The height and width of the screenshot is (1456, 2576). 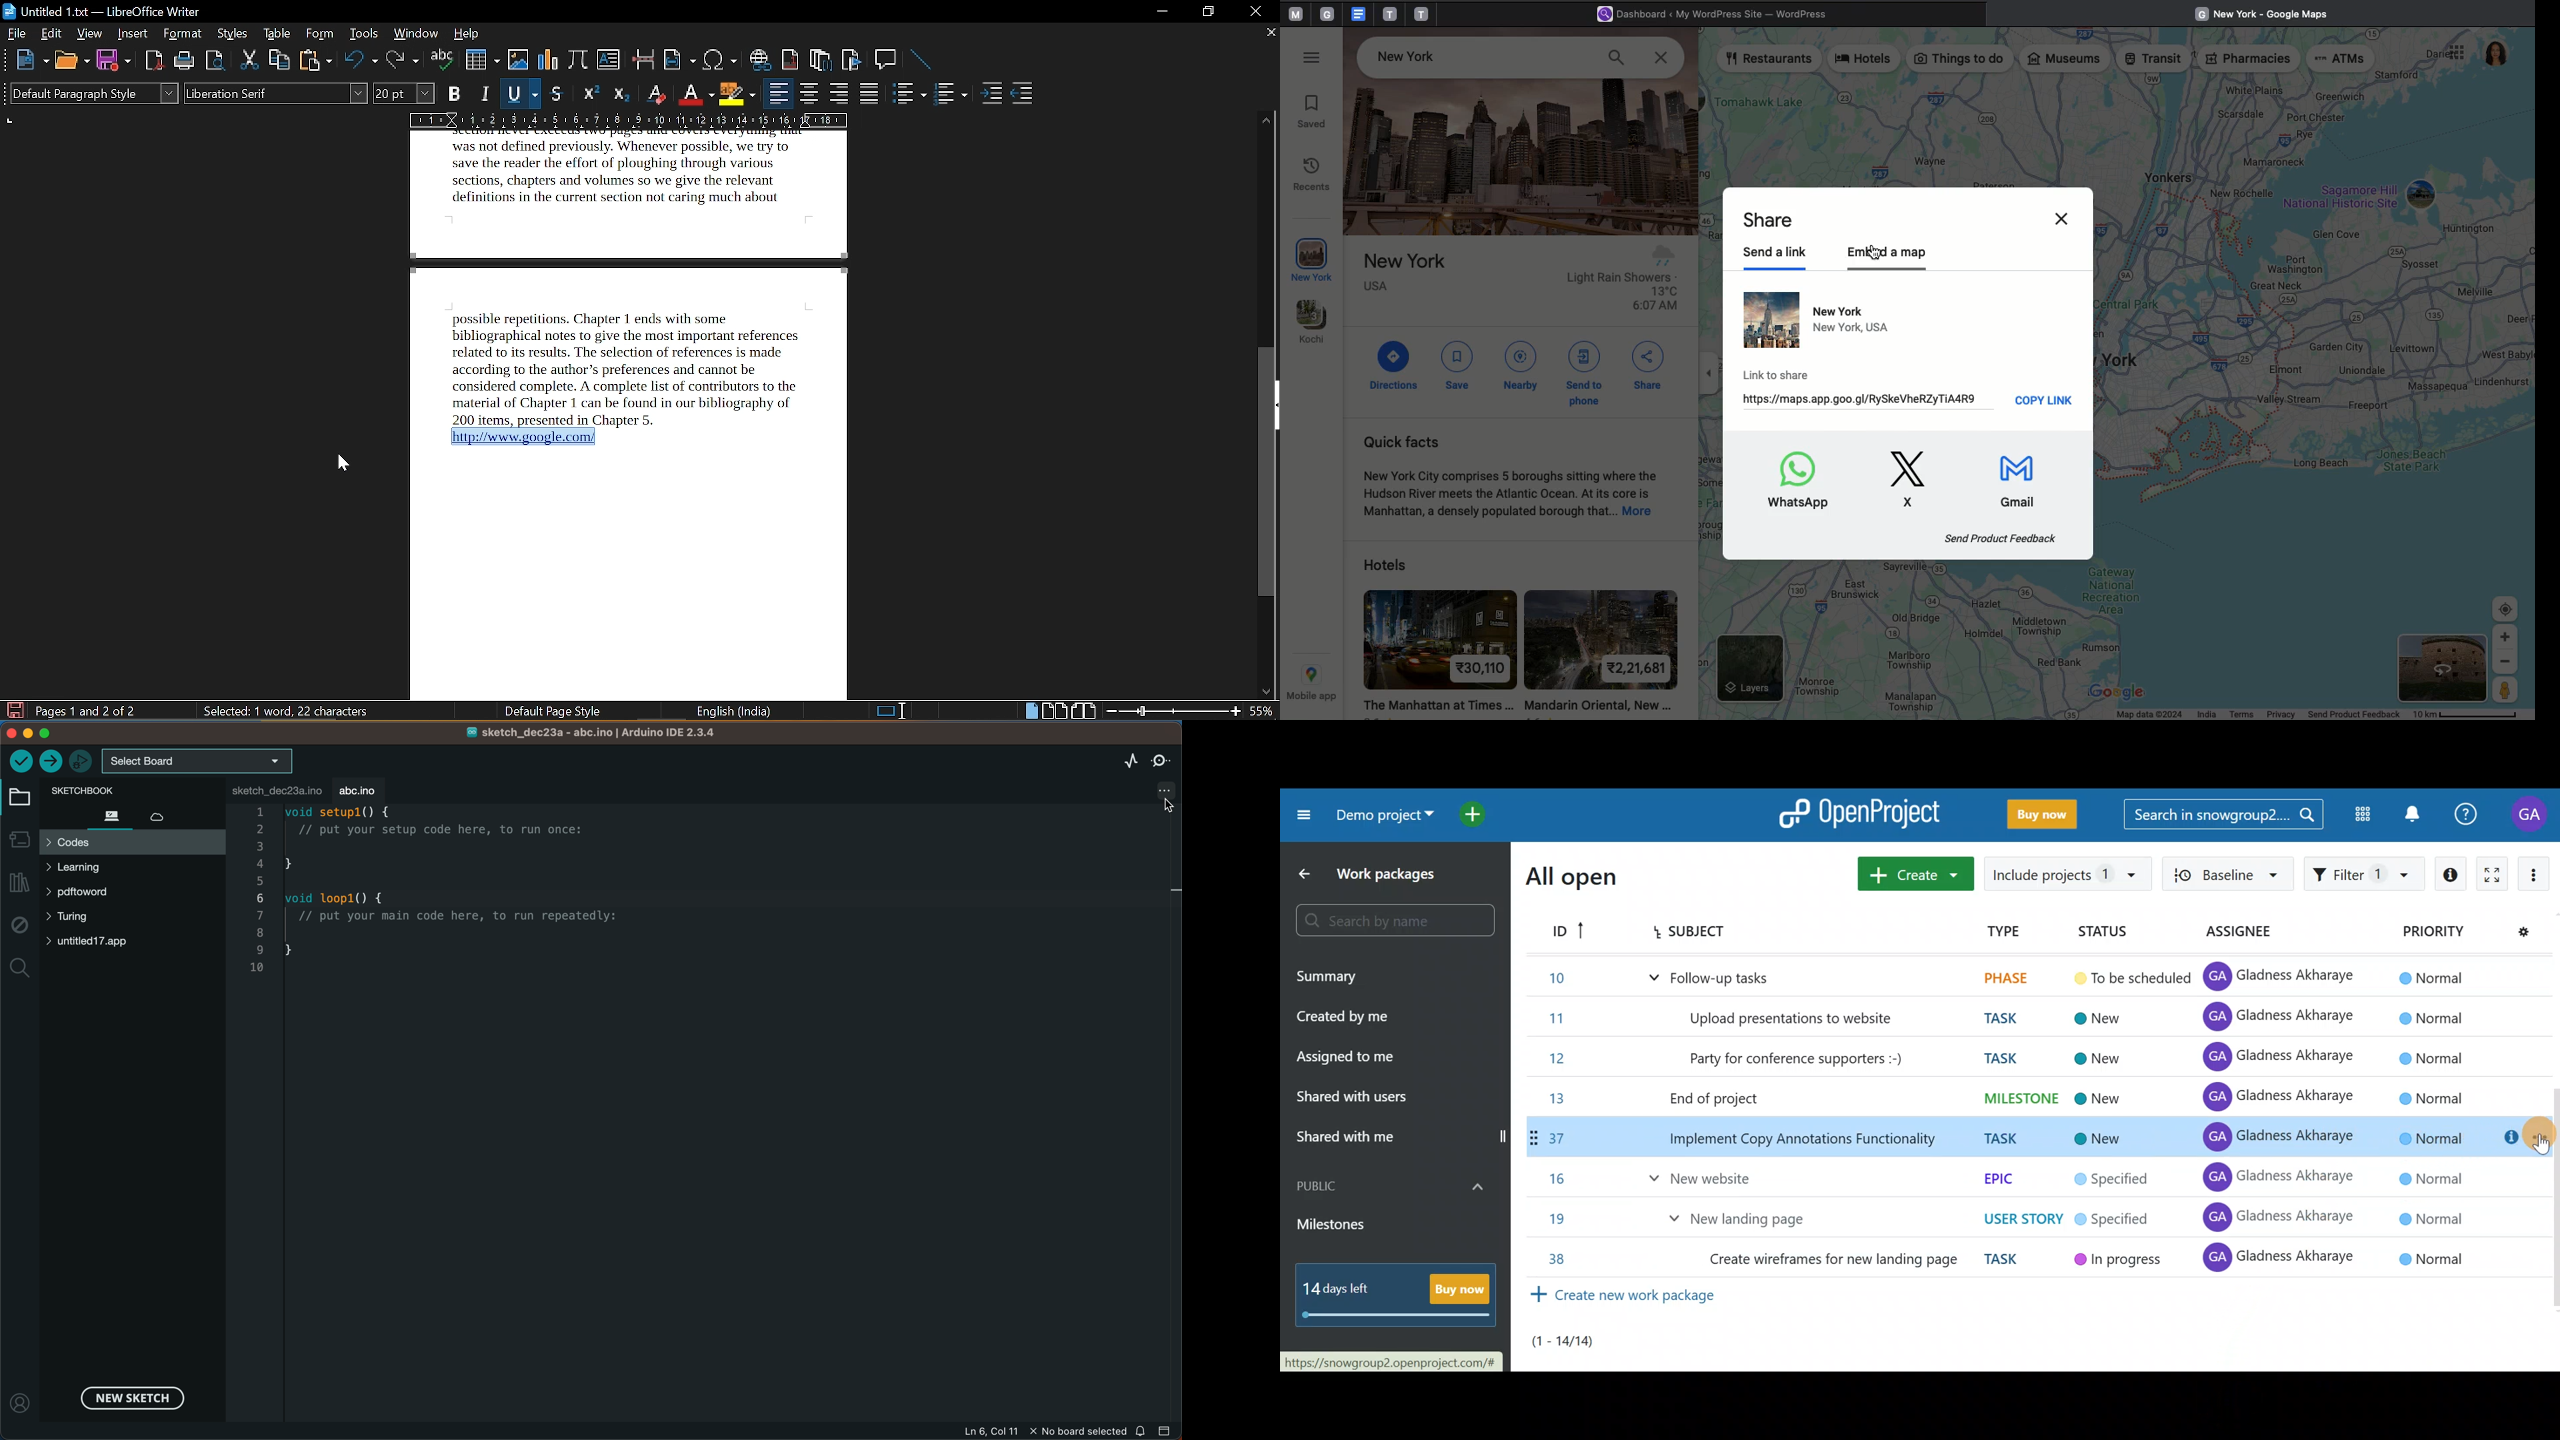 I want to click on Search in snowgroup2..., so click(x=2213, y=811).